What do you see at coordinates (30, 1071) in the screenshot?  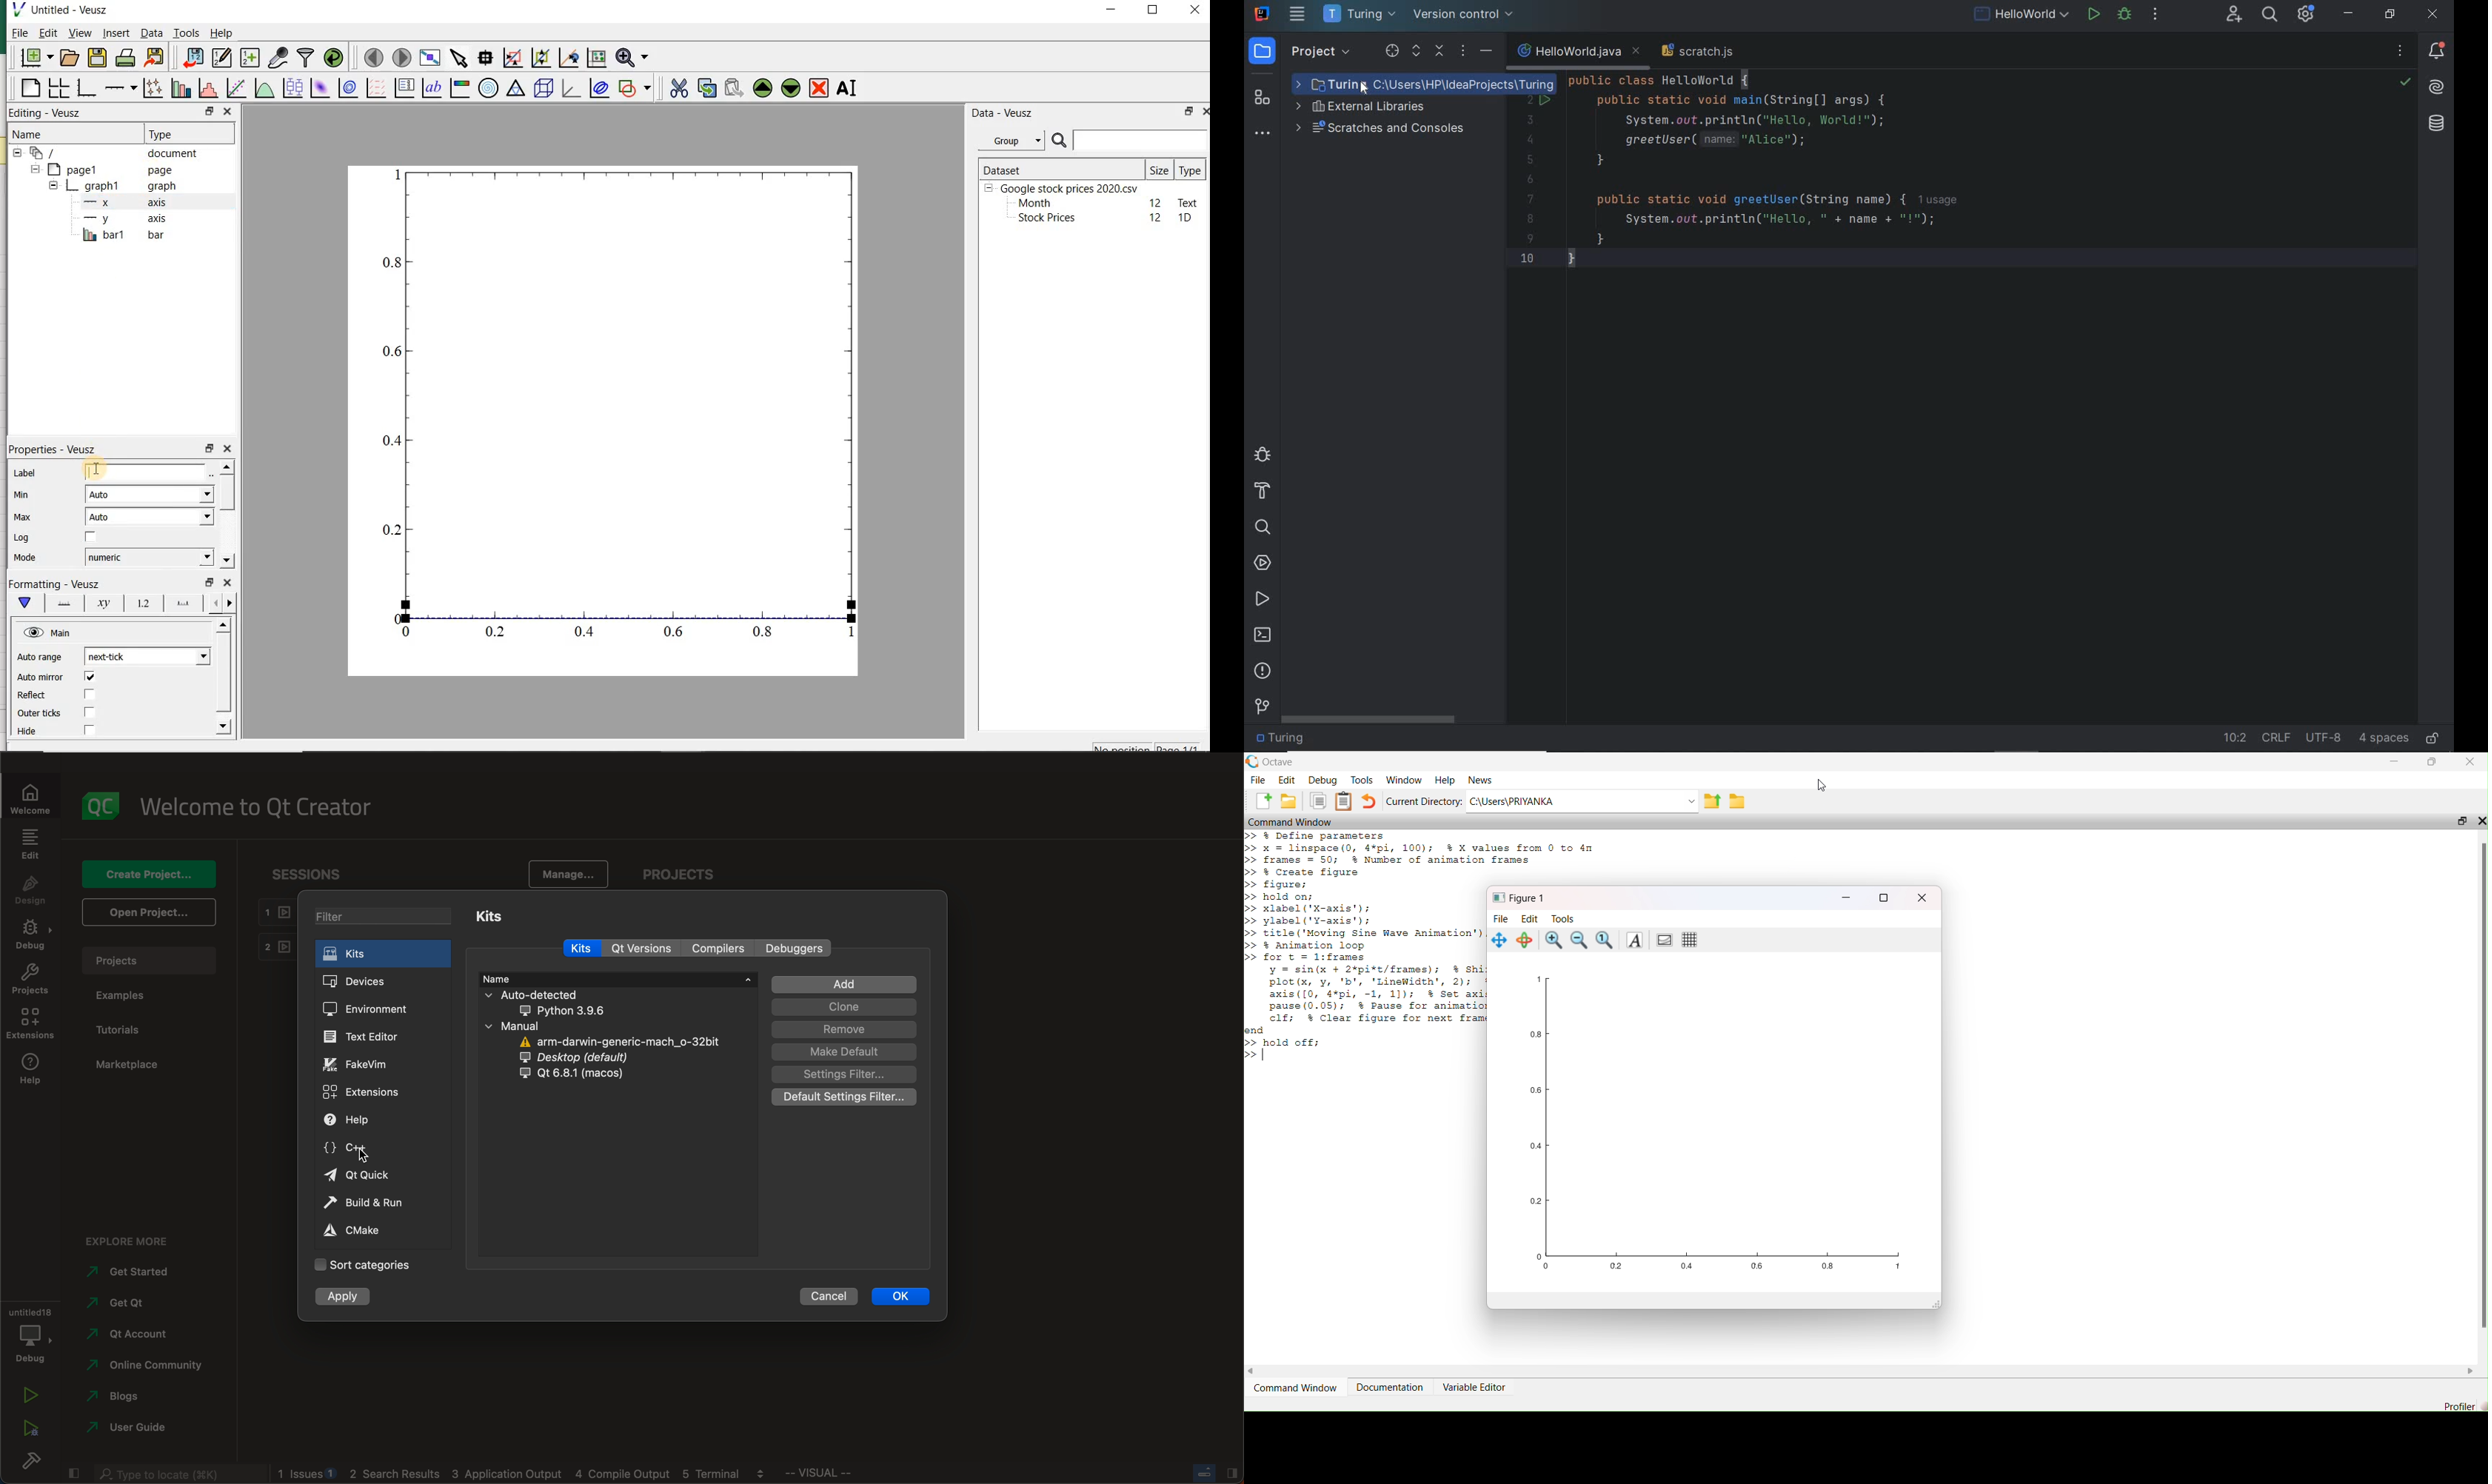 I see `help` at bounding box center [30, 1071].